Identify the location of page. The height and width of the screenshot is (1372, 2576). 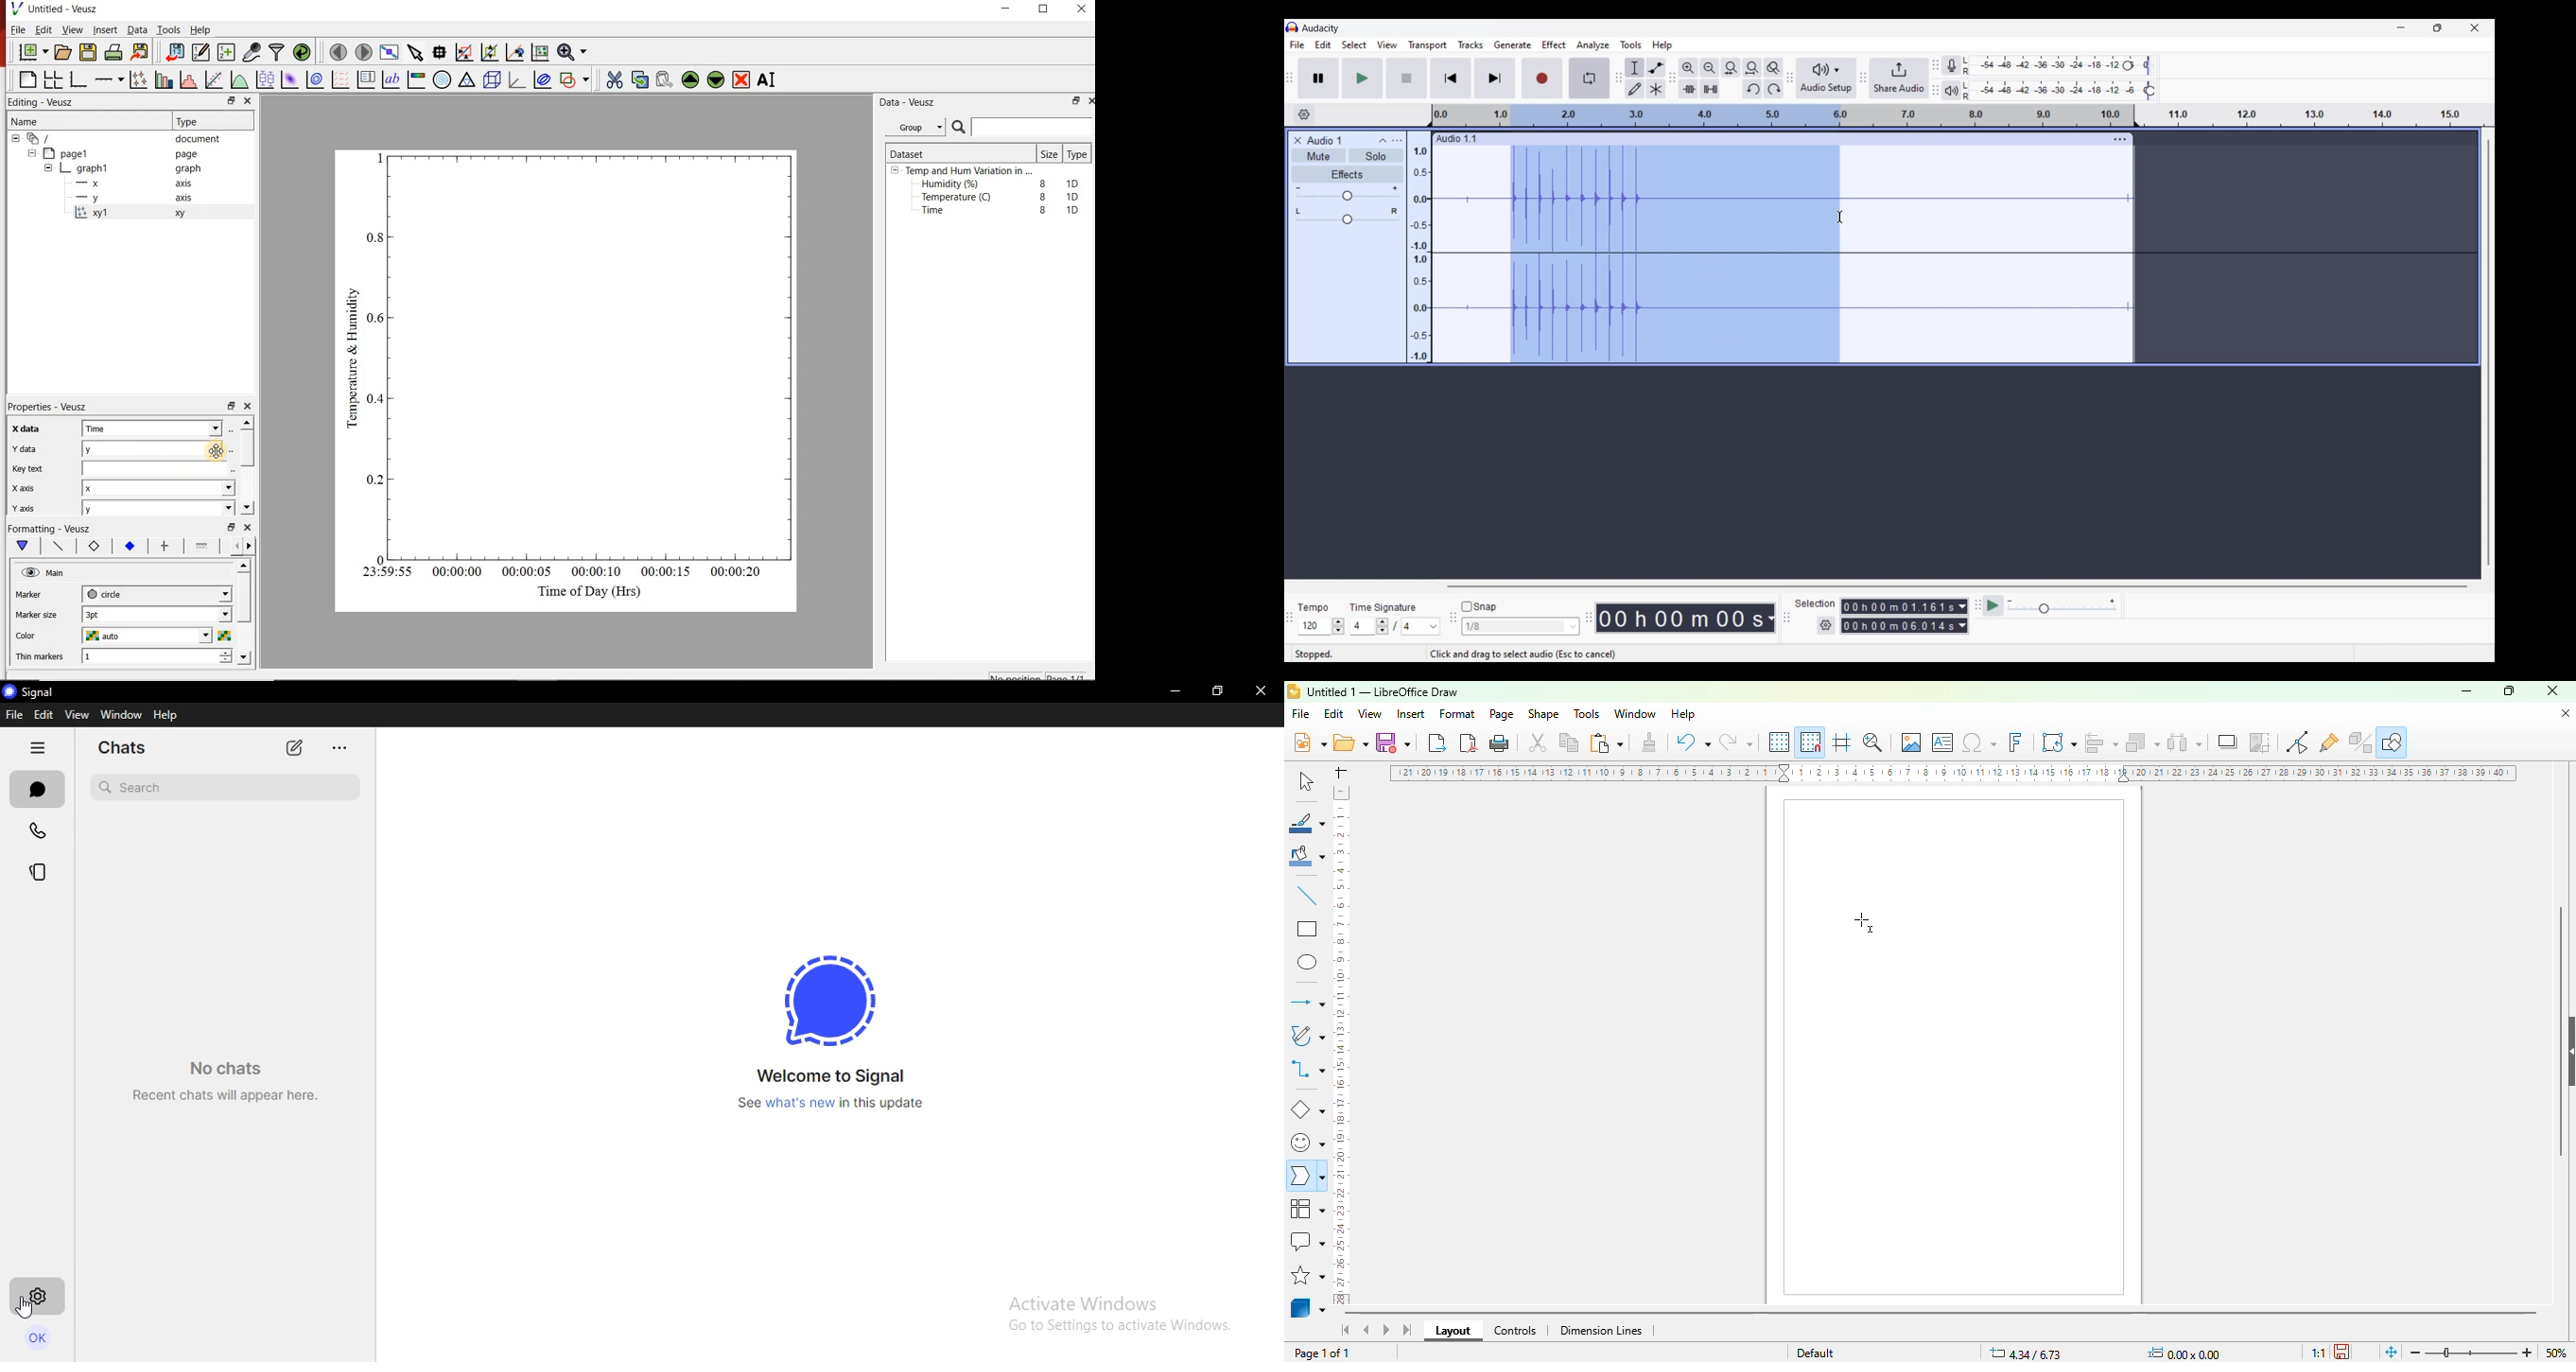
(189, 155).